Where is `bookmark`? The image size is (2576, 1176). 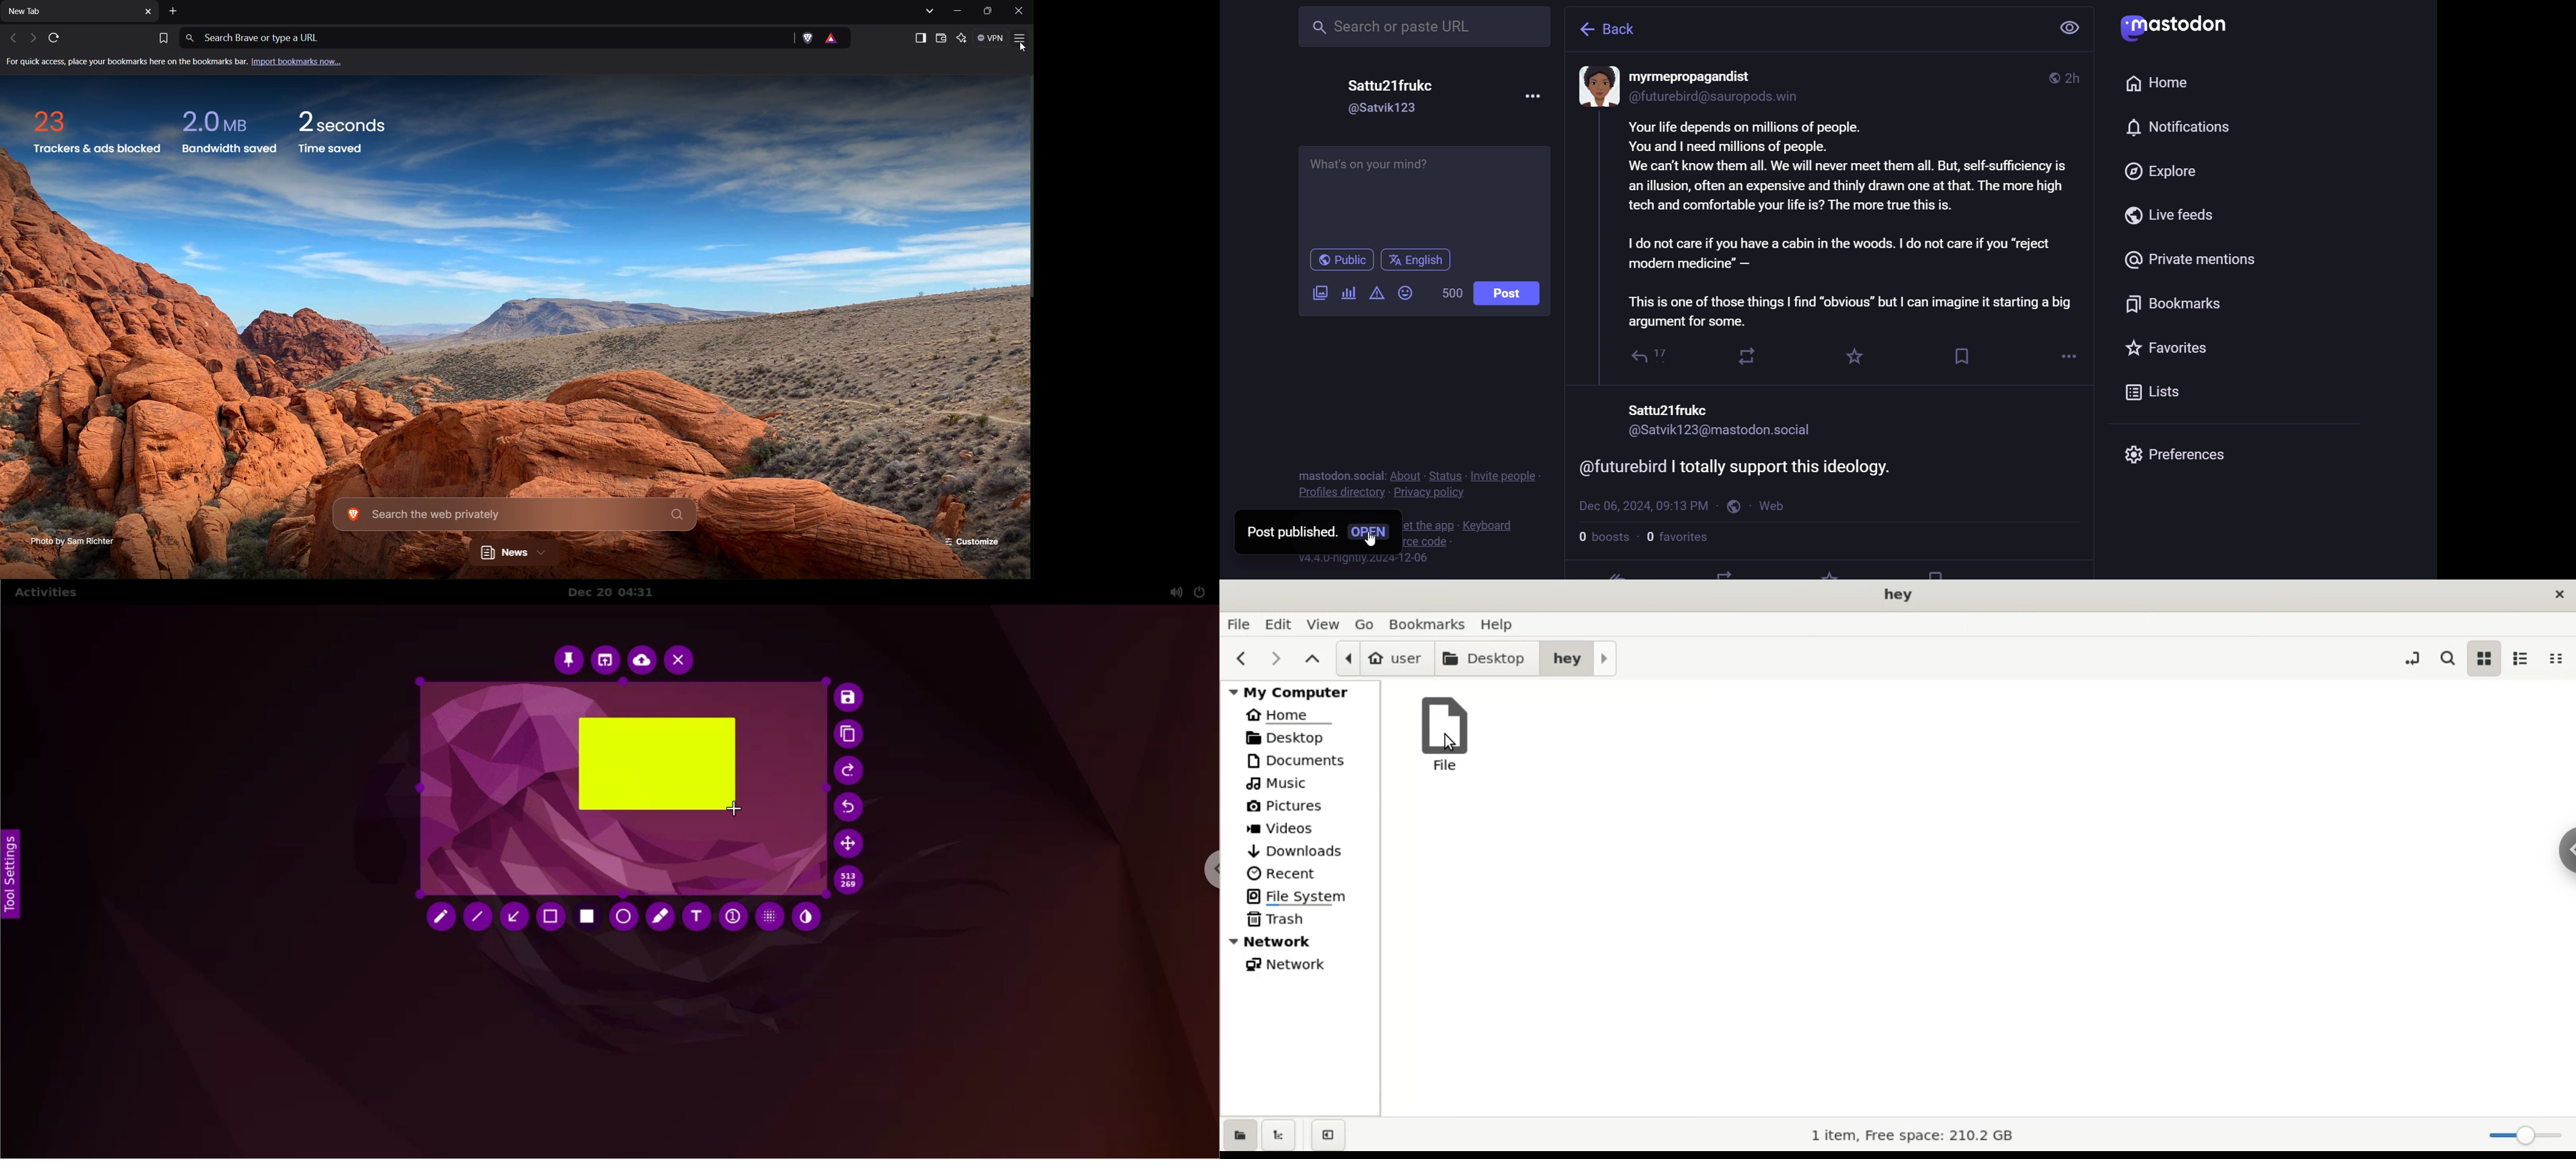
bookmark is located at coordinates (2175, 303).